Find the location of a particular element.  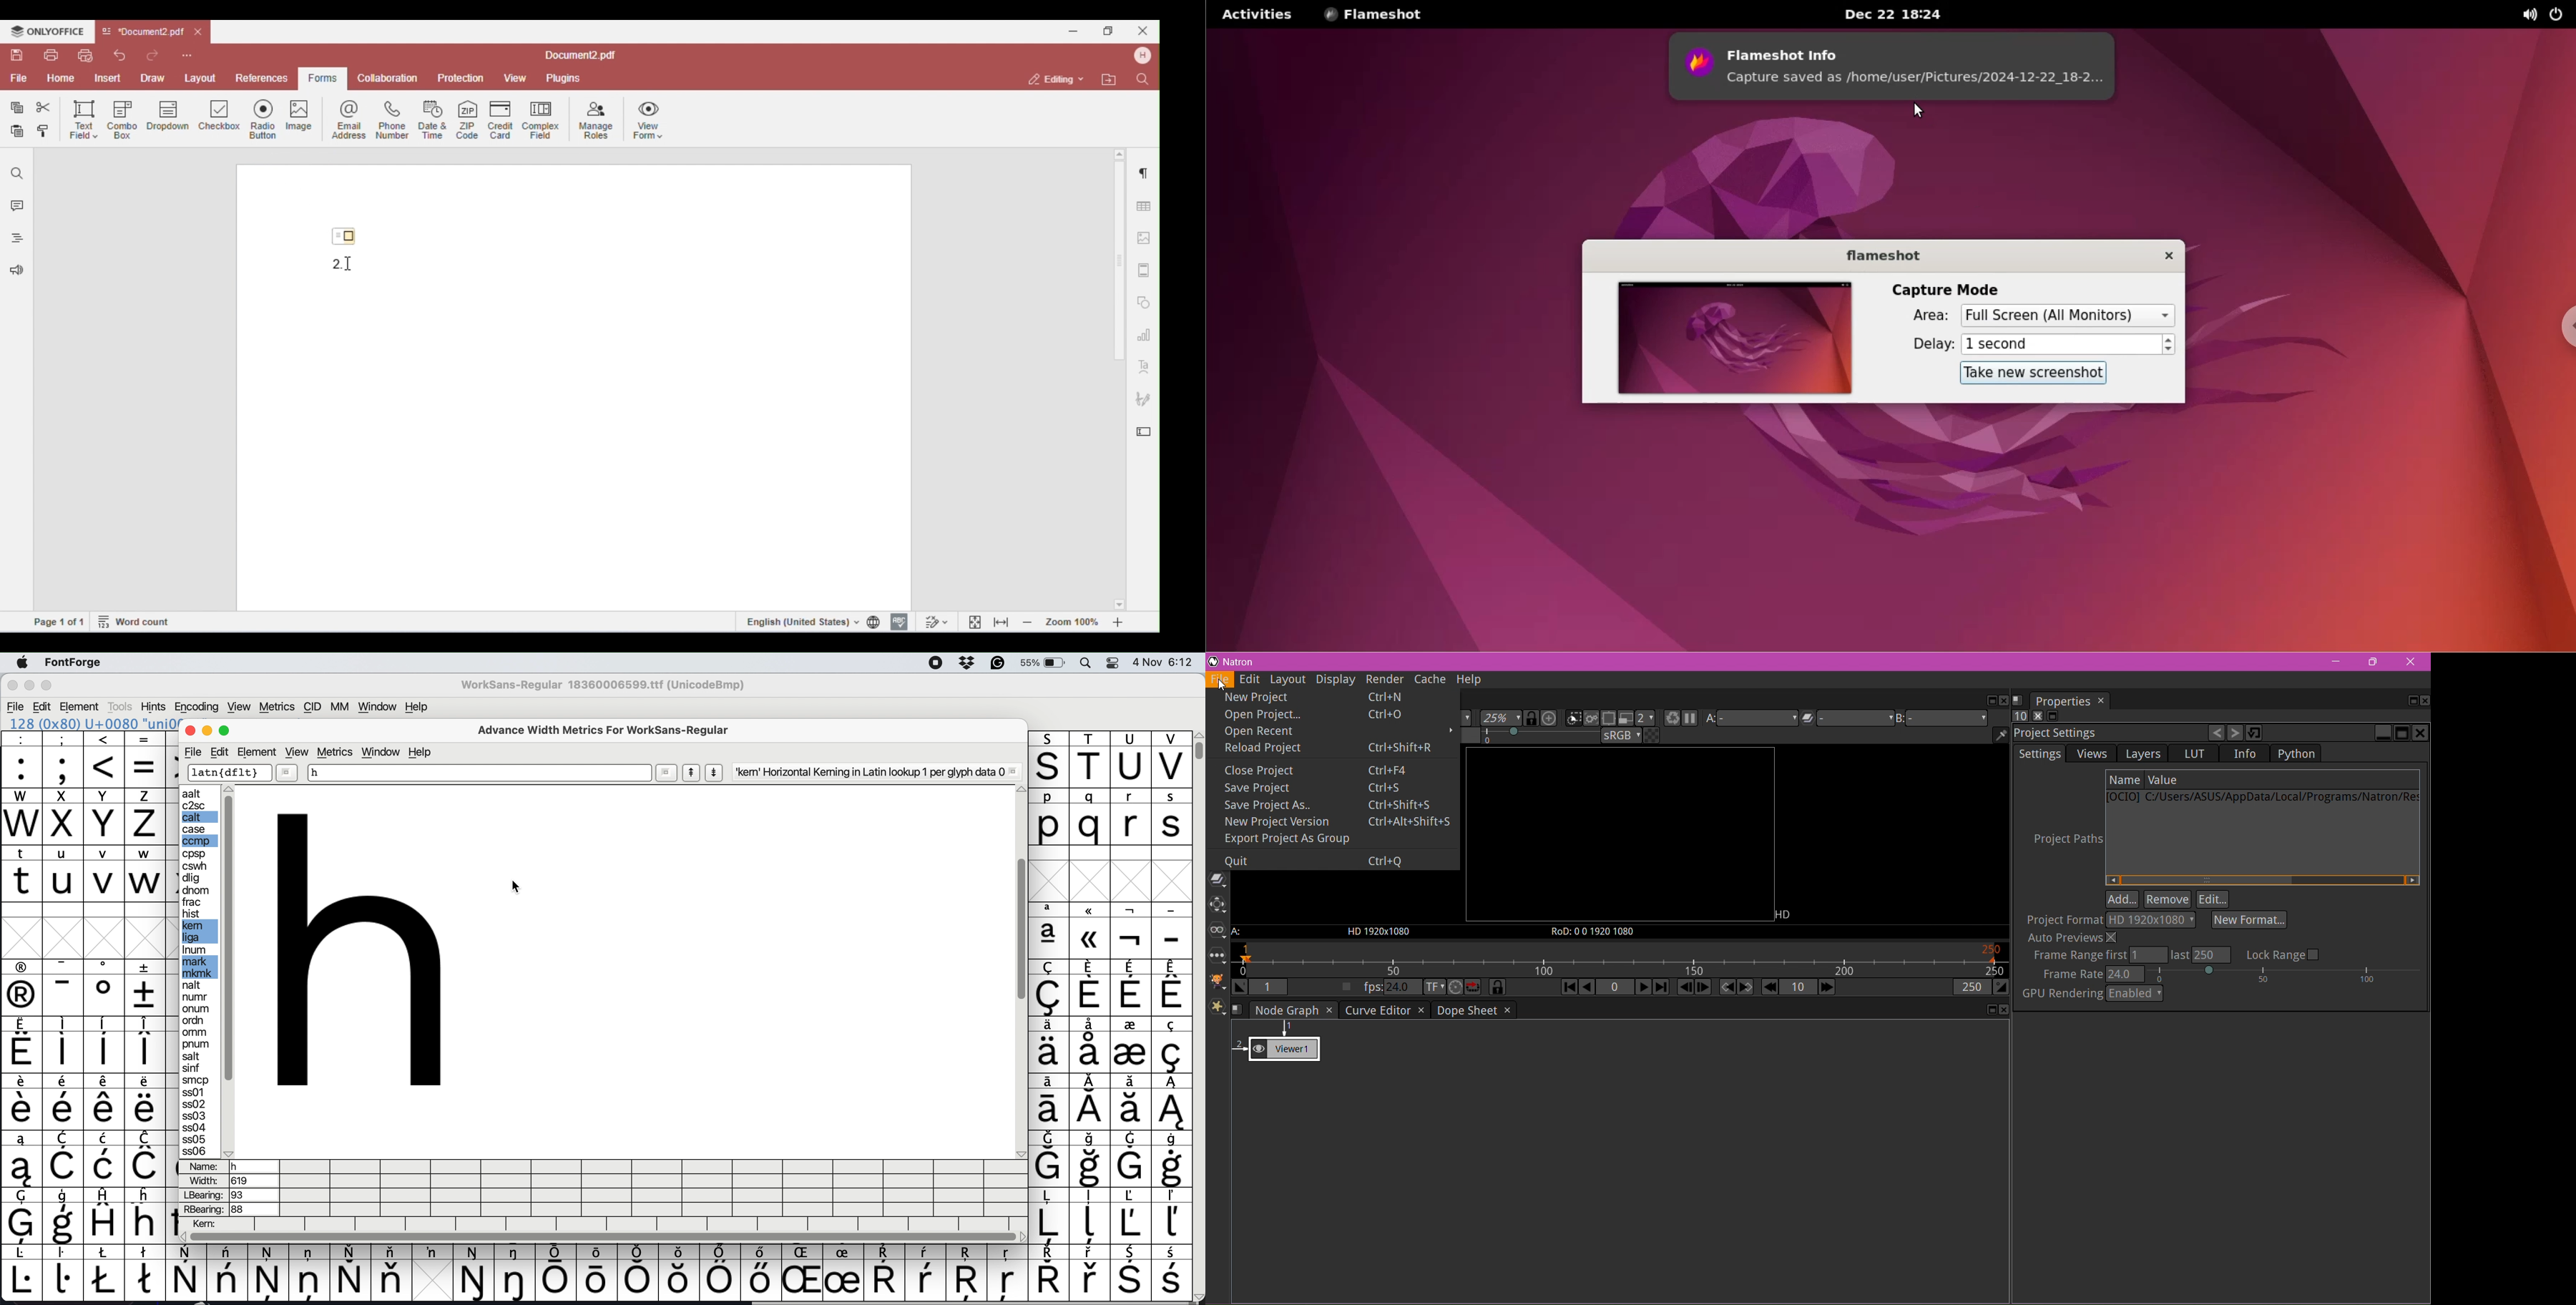

delay: is located at coordinates (1921, 343).